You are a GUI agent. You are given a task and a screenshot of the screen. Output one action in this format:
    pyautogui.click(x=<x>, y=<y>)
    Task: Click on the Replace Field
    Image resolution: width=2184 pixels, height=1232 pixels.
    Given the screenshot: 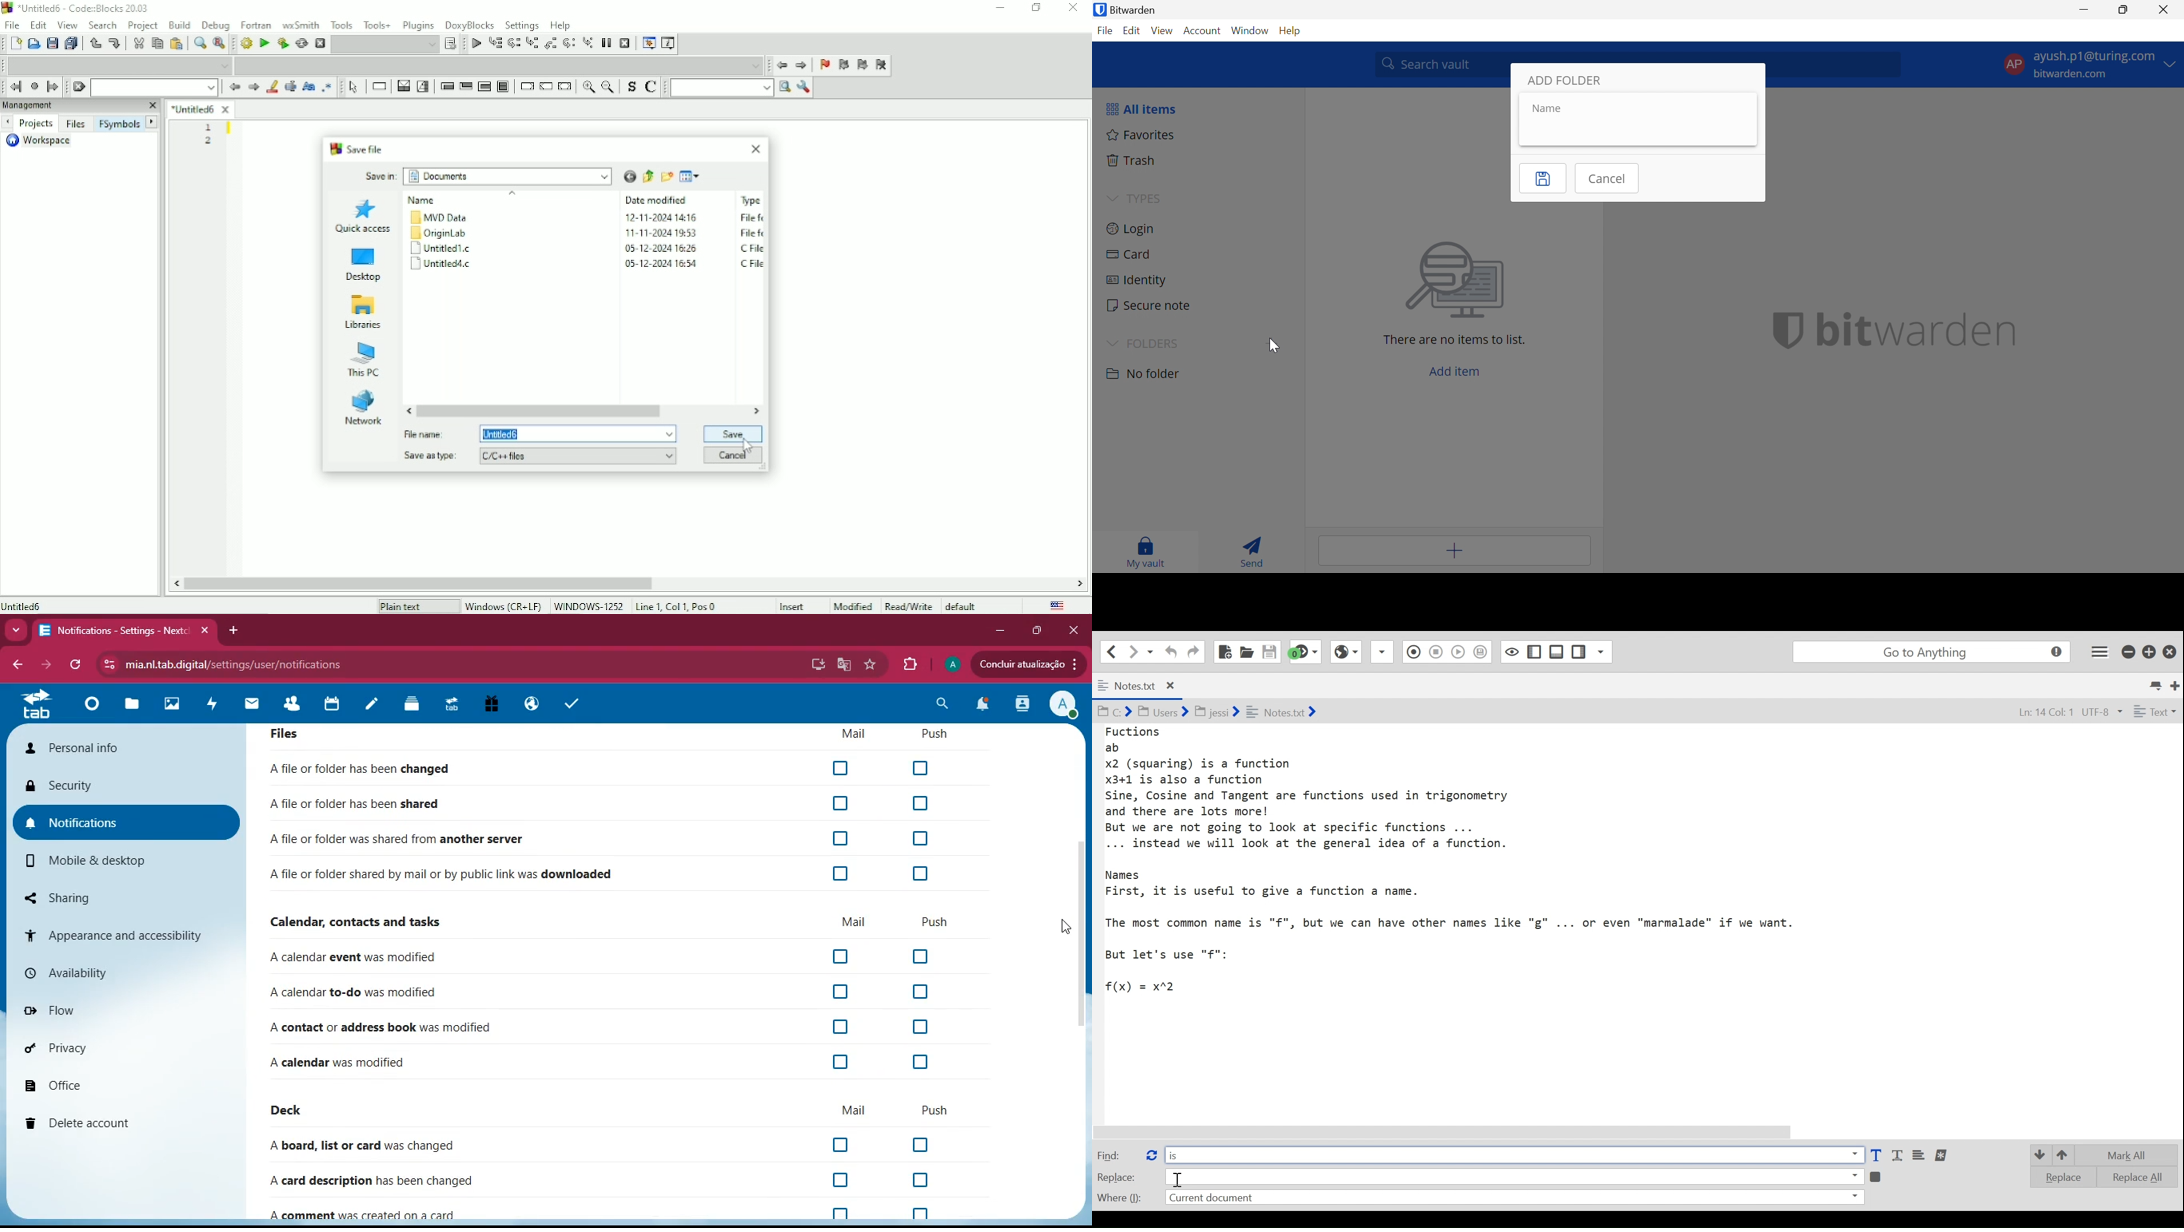 What is the action you would take?
    pyautogui.click(x=1514, y=1176)
    